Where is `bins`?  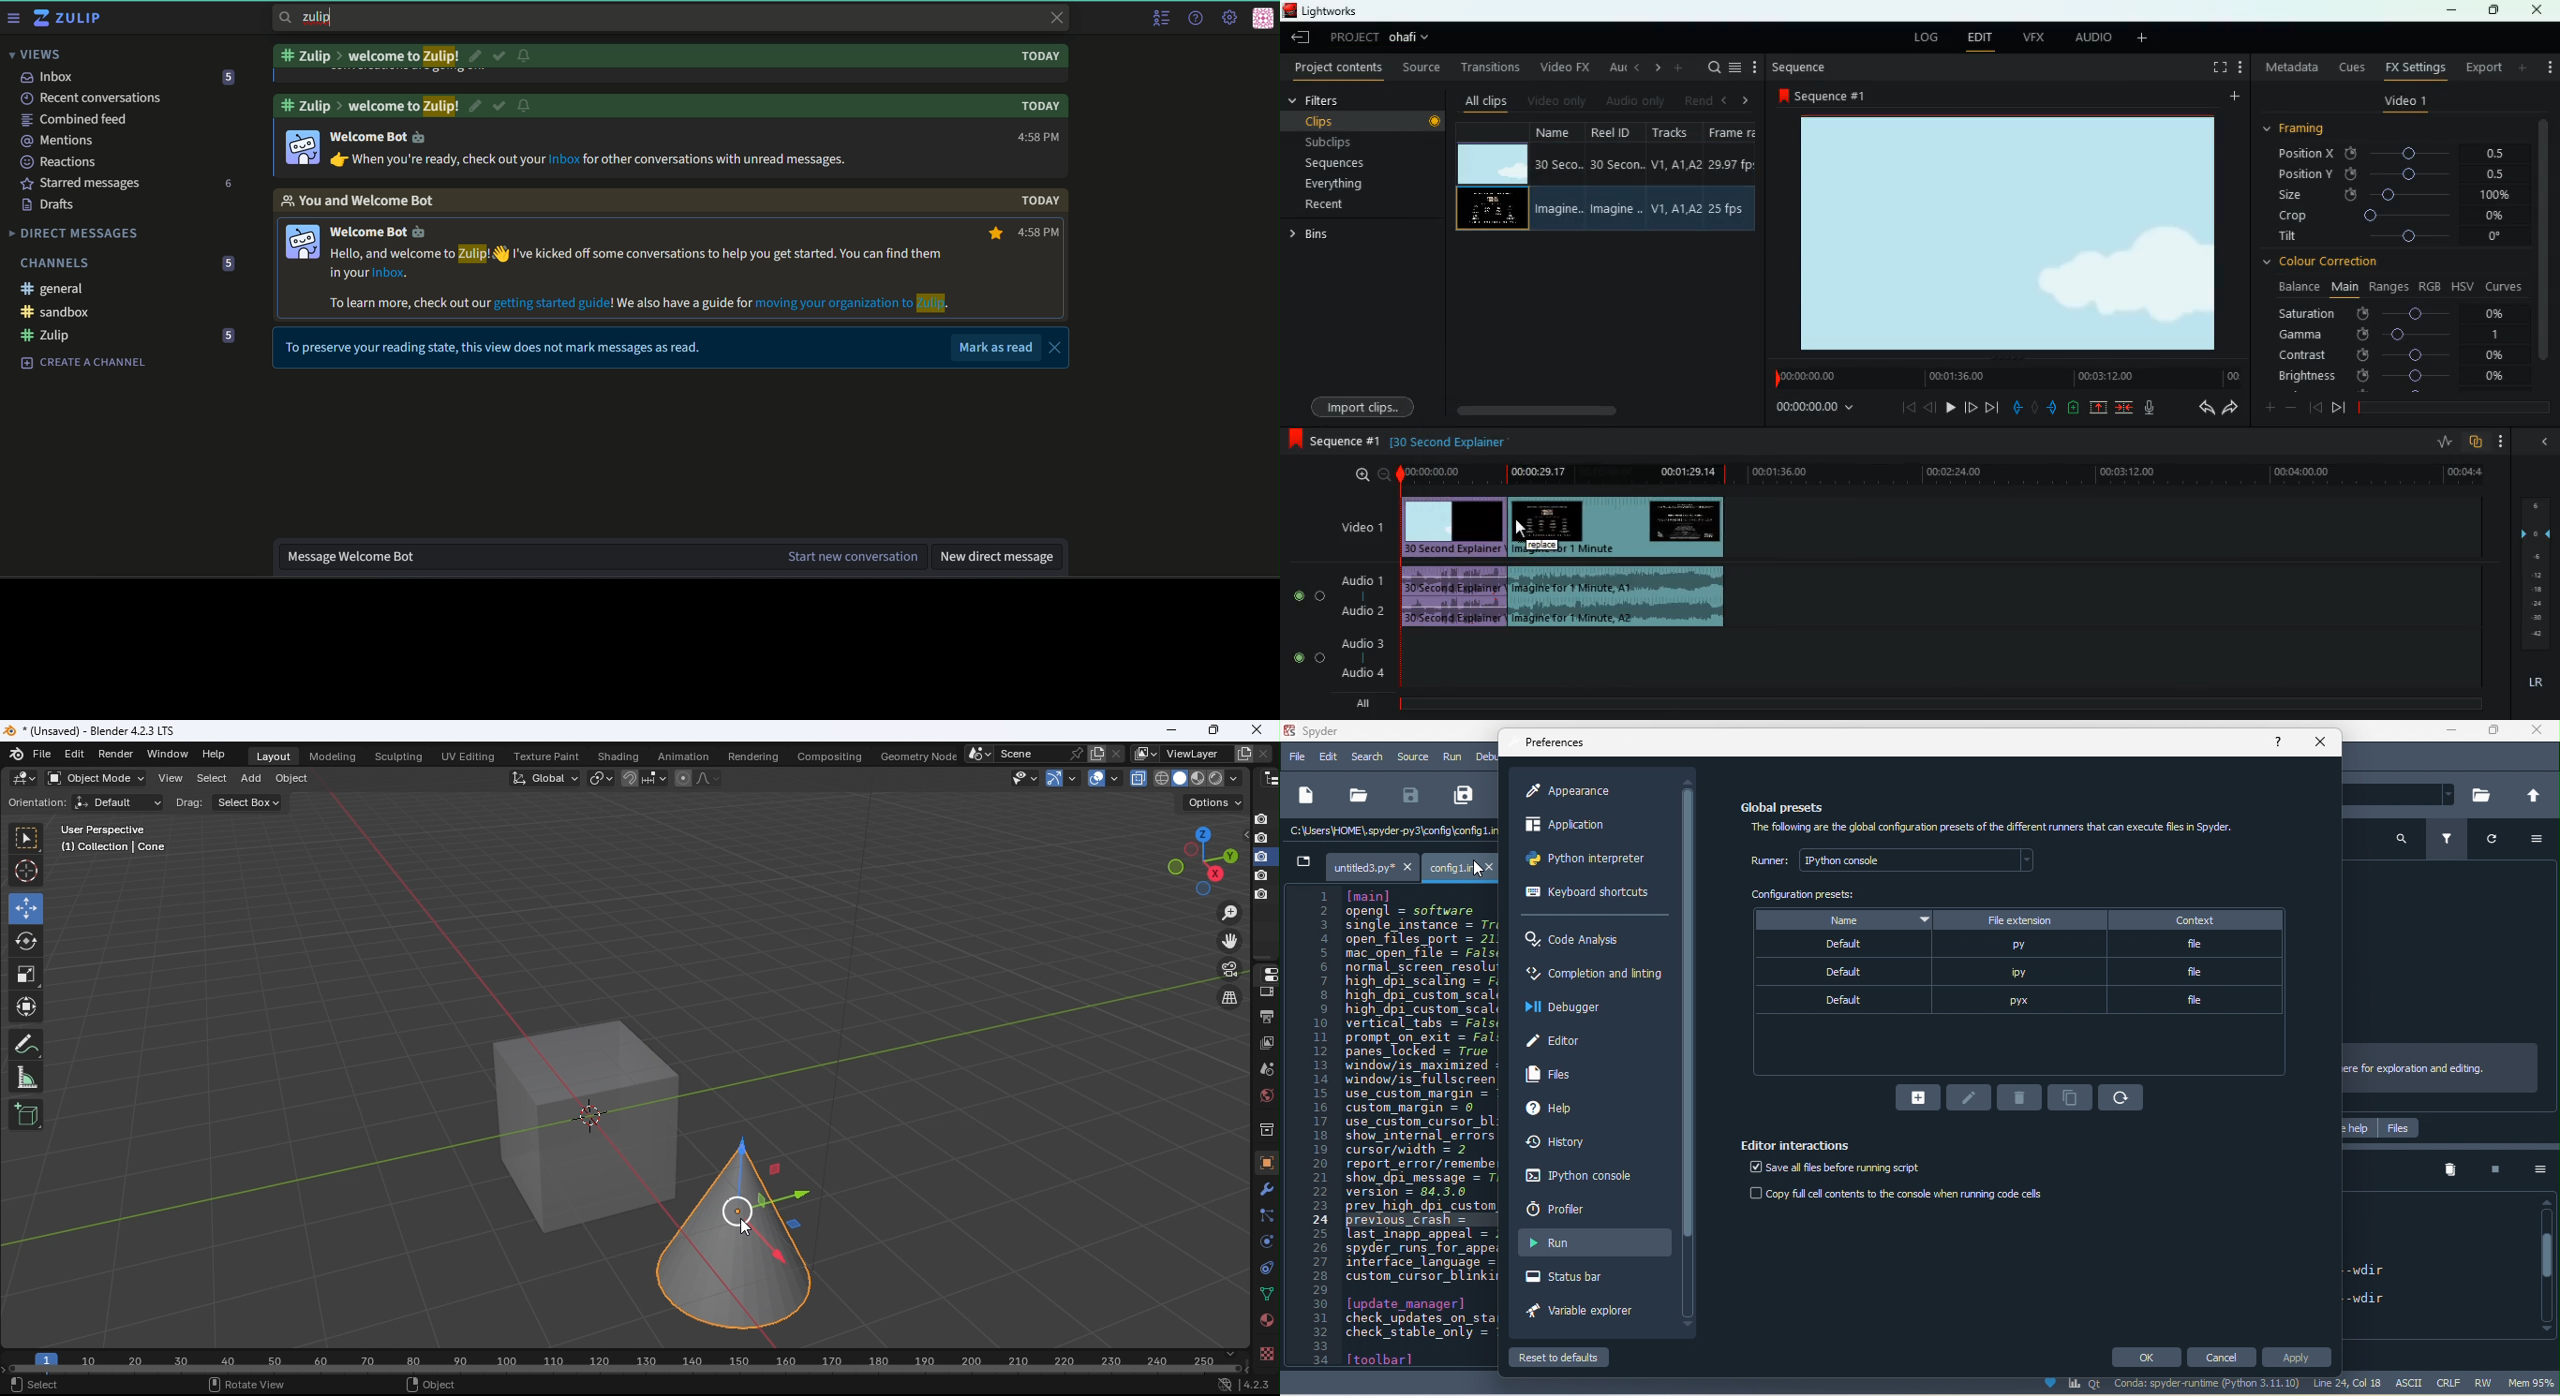
bins is located at coordinates (1313, 237).